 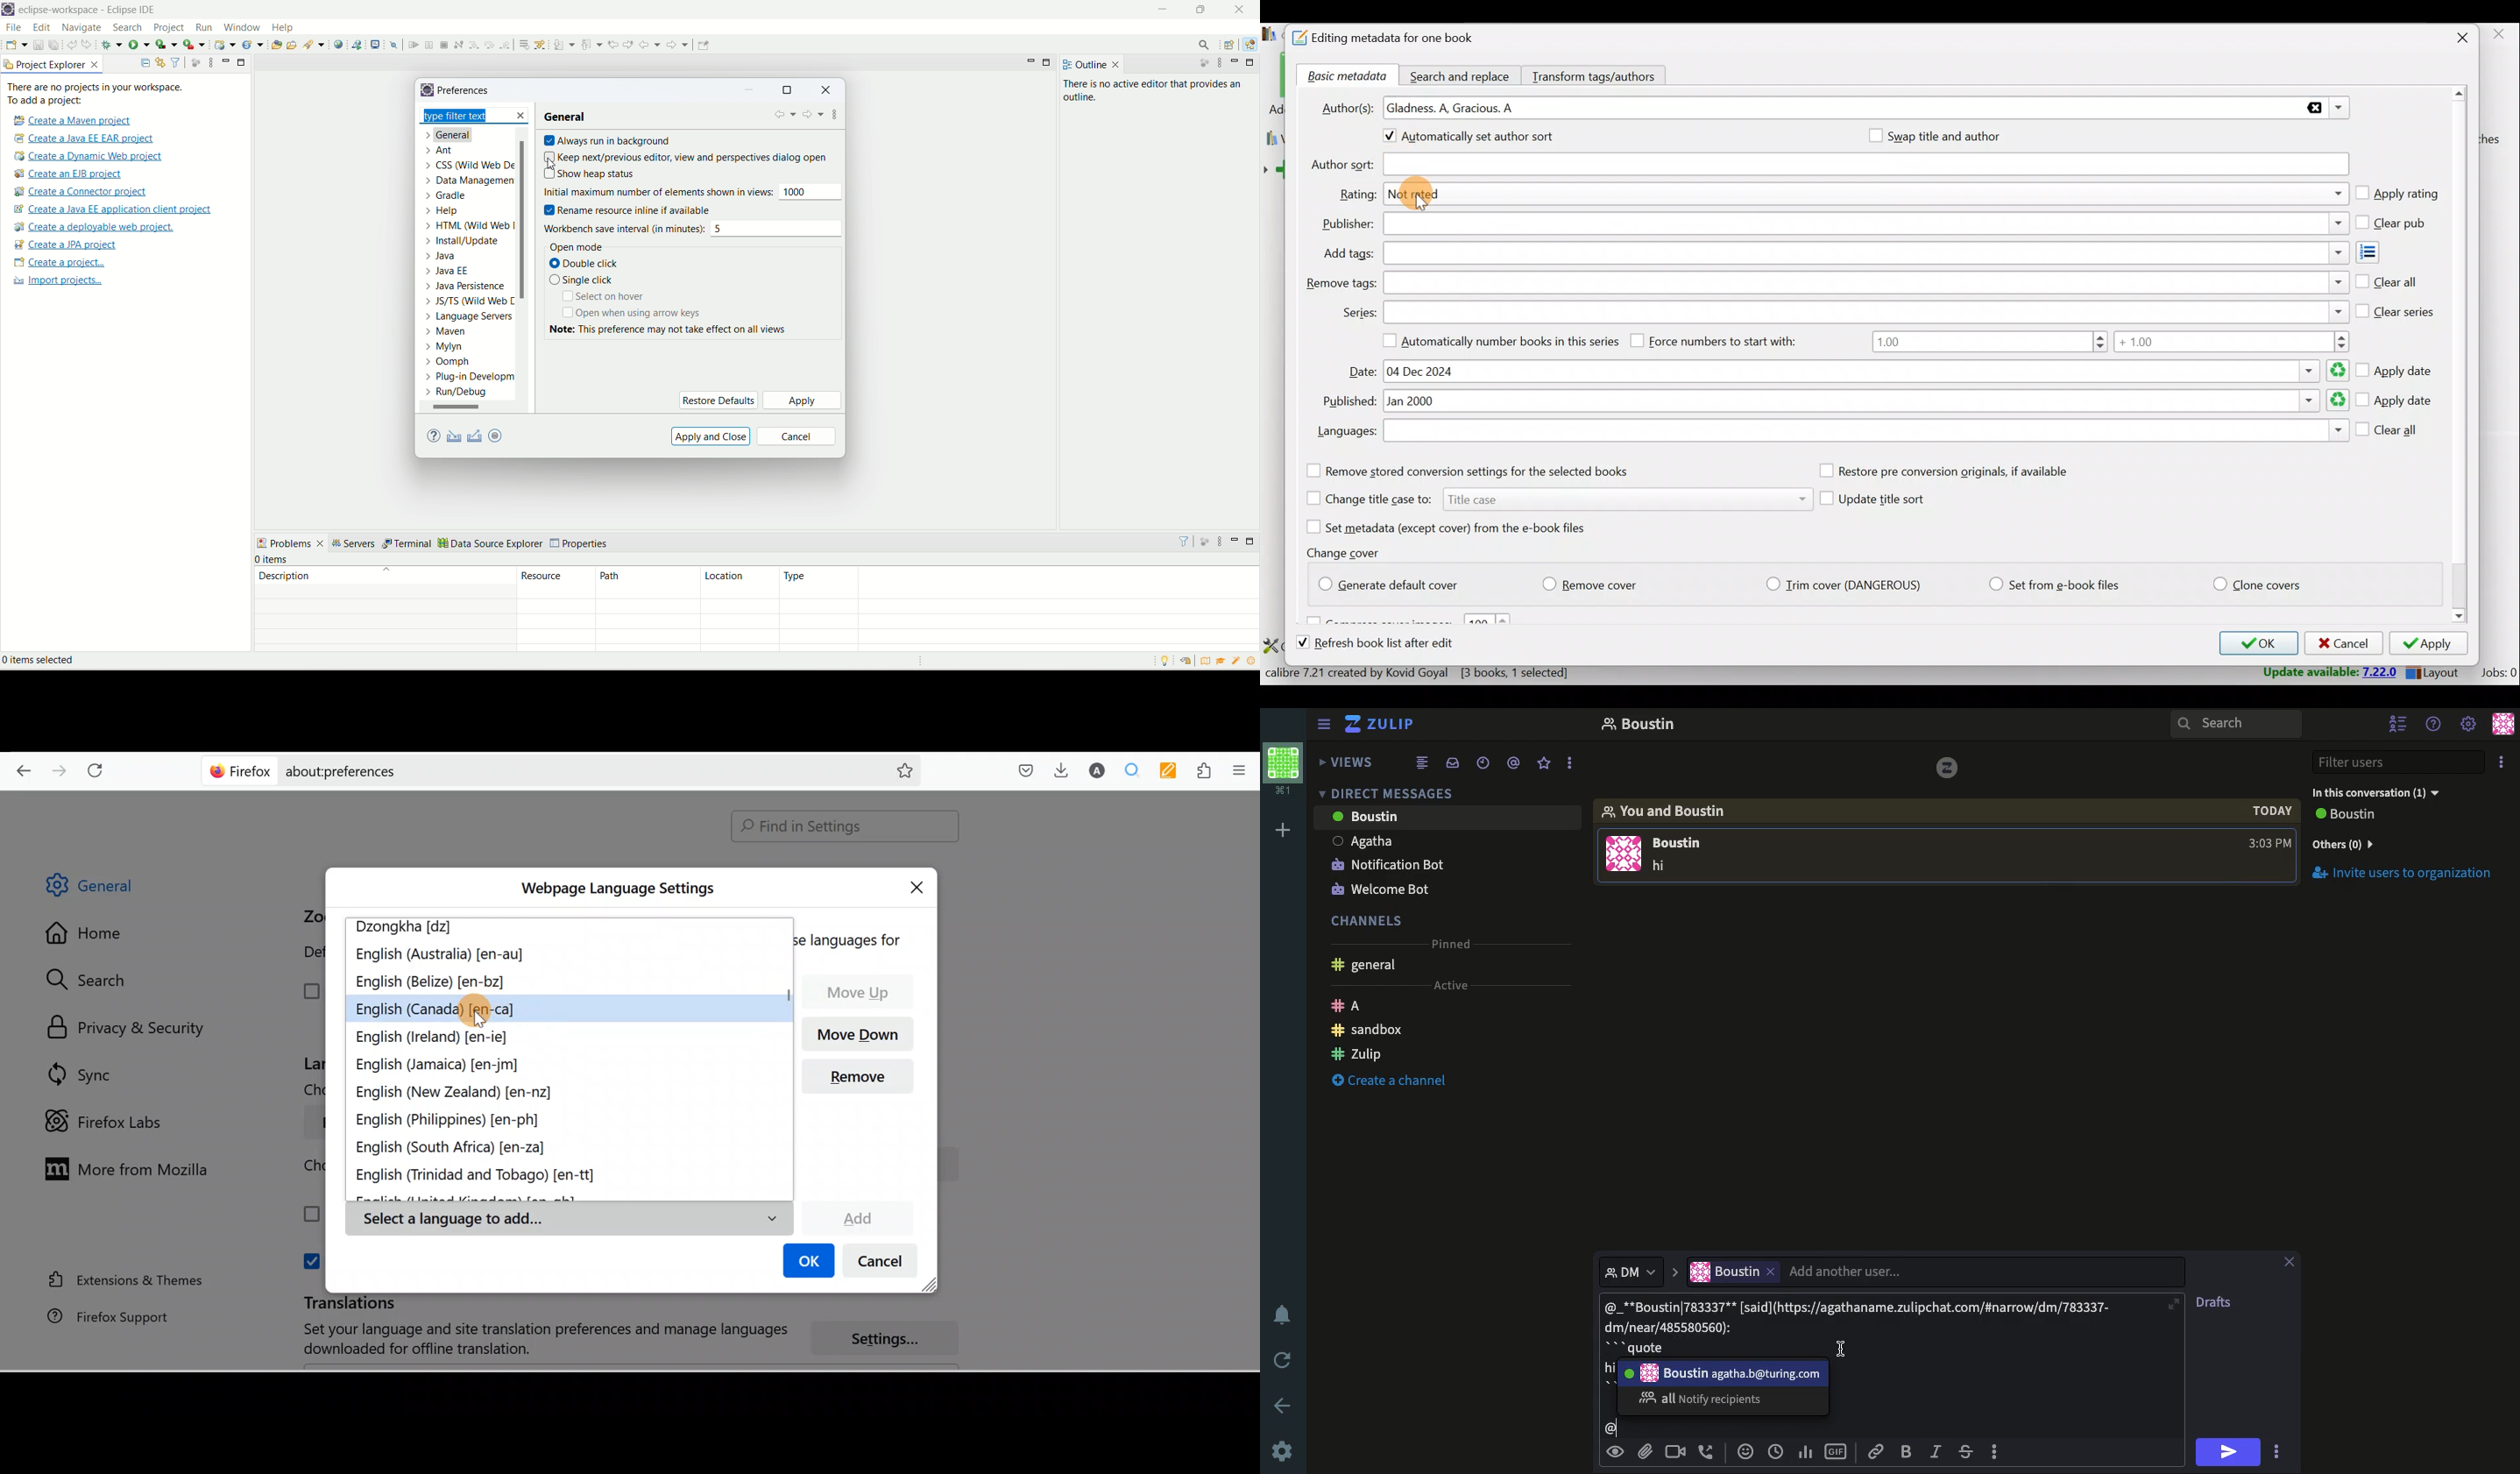 I want to click on General, so click(x=101, y=888).